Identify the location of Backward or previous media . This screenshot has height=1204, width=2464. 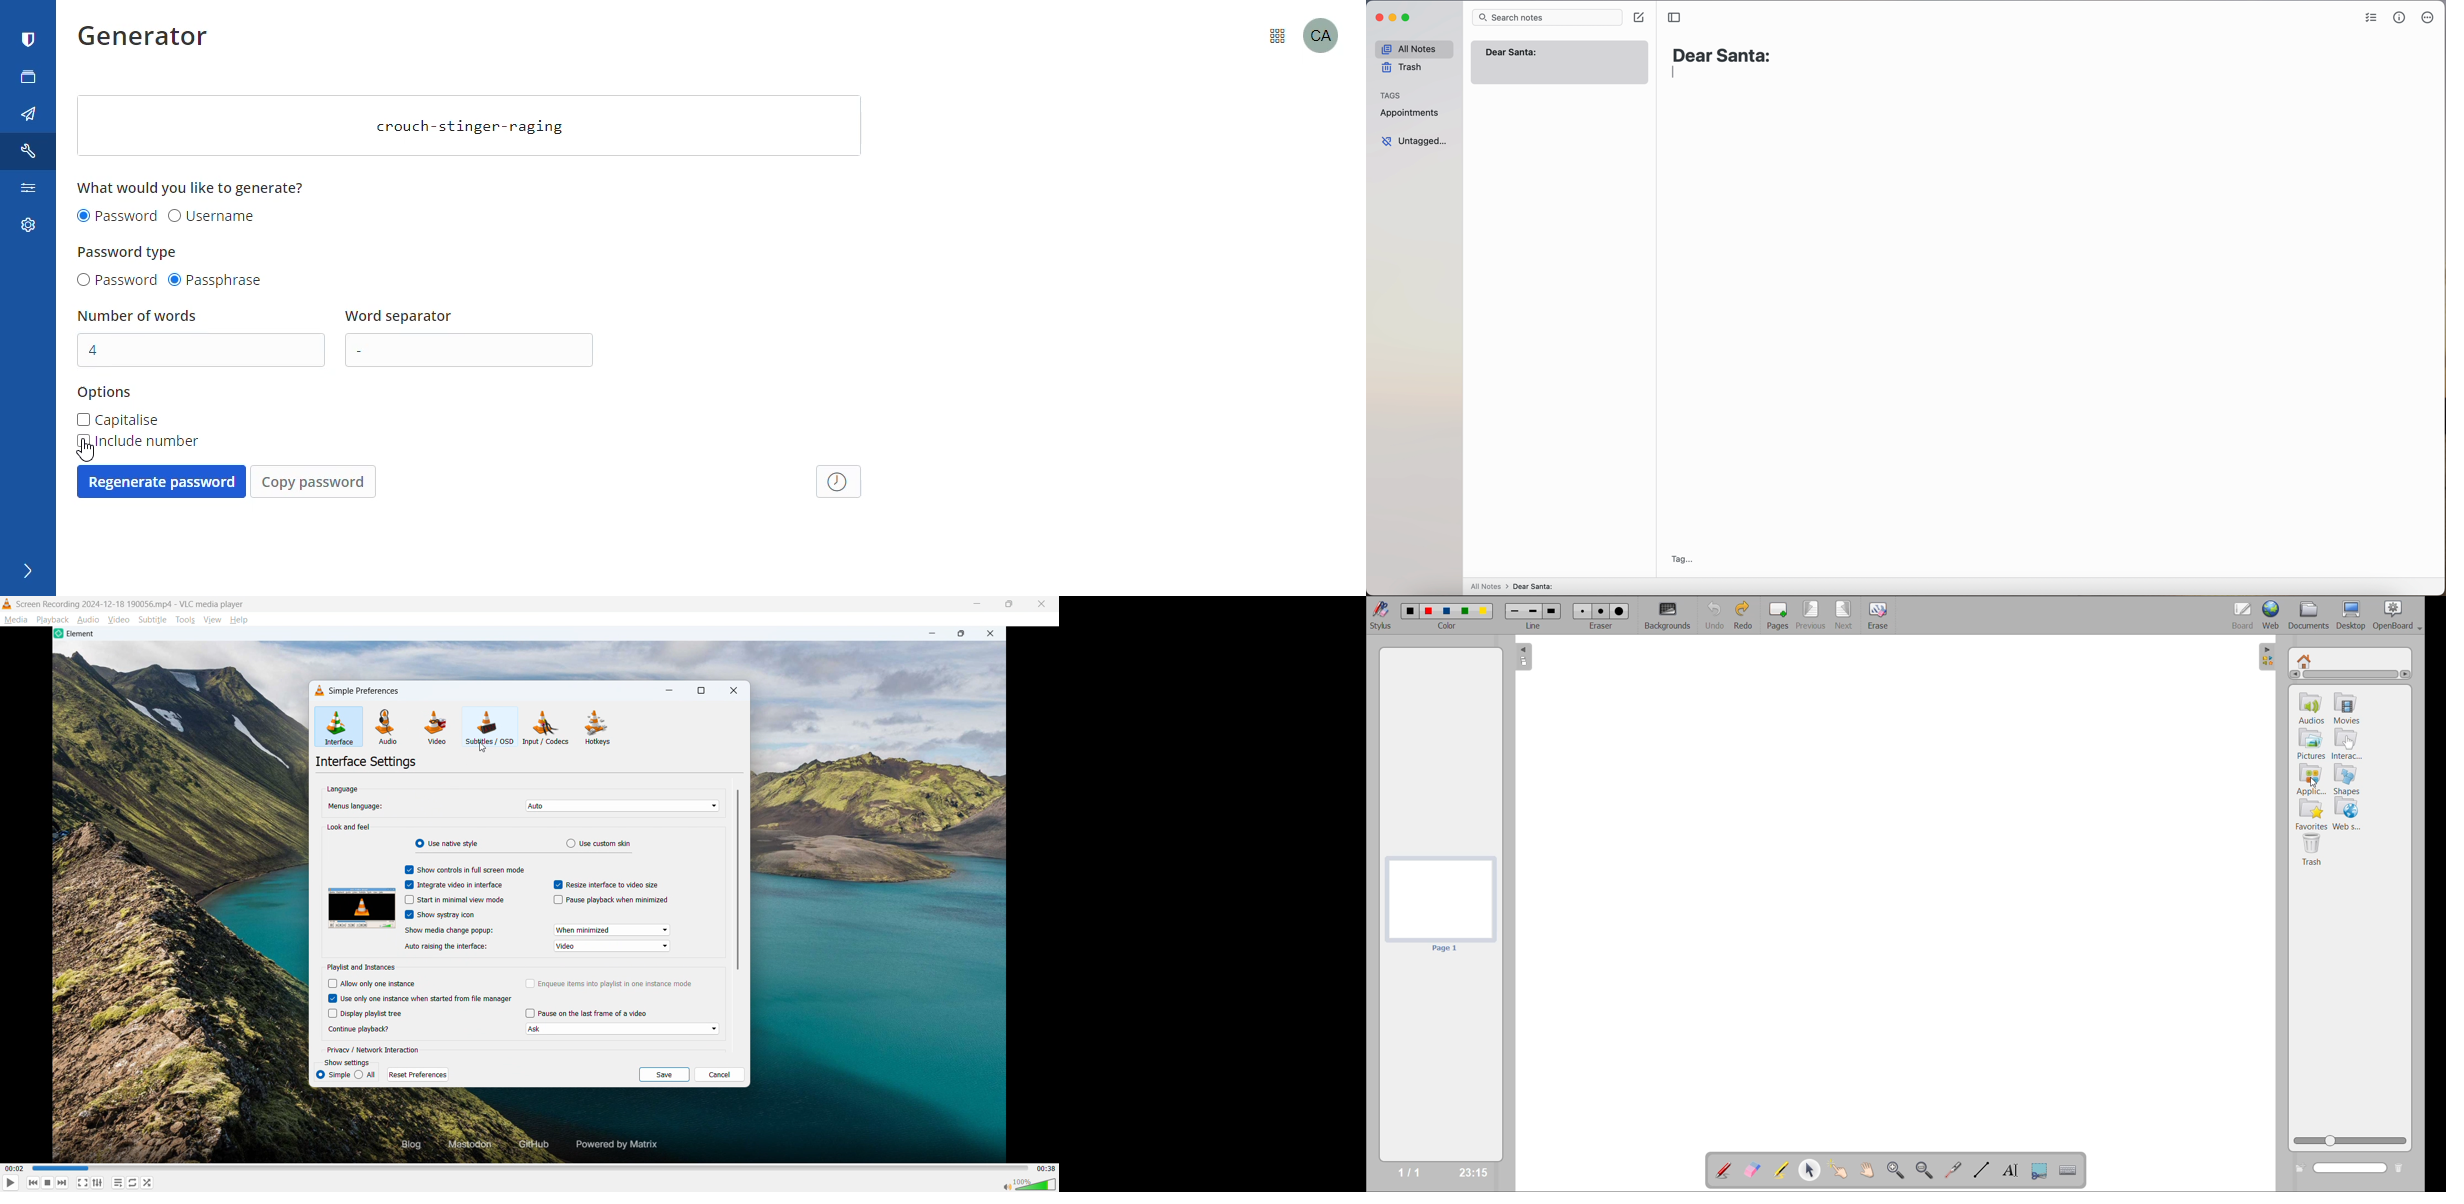
(34, 1183).